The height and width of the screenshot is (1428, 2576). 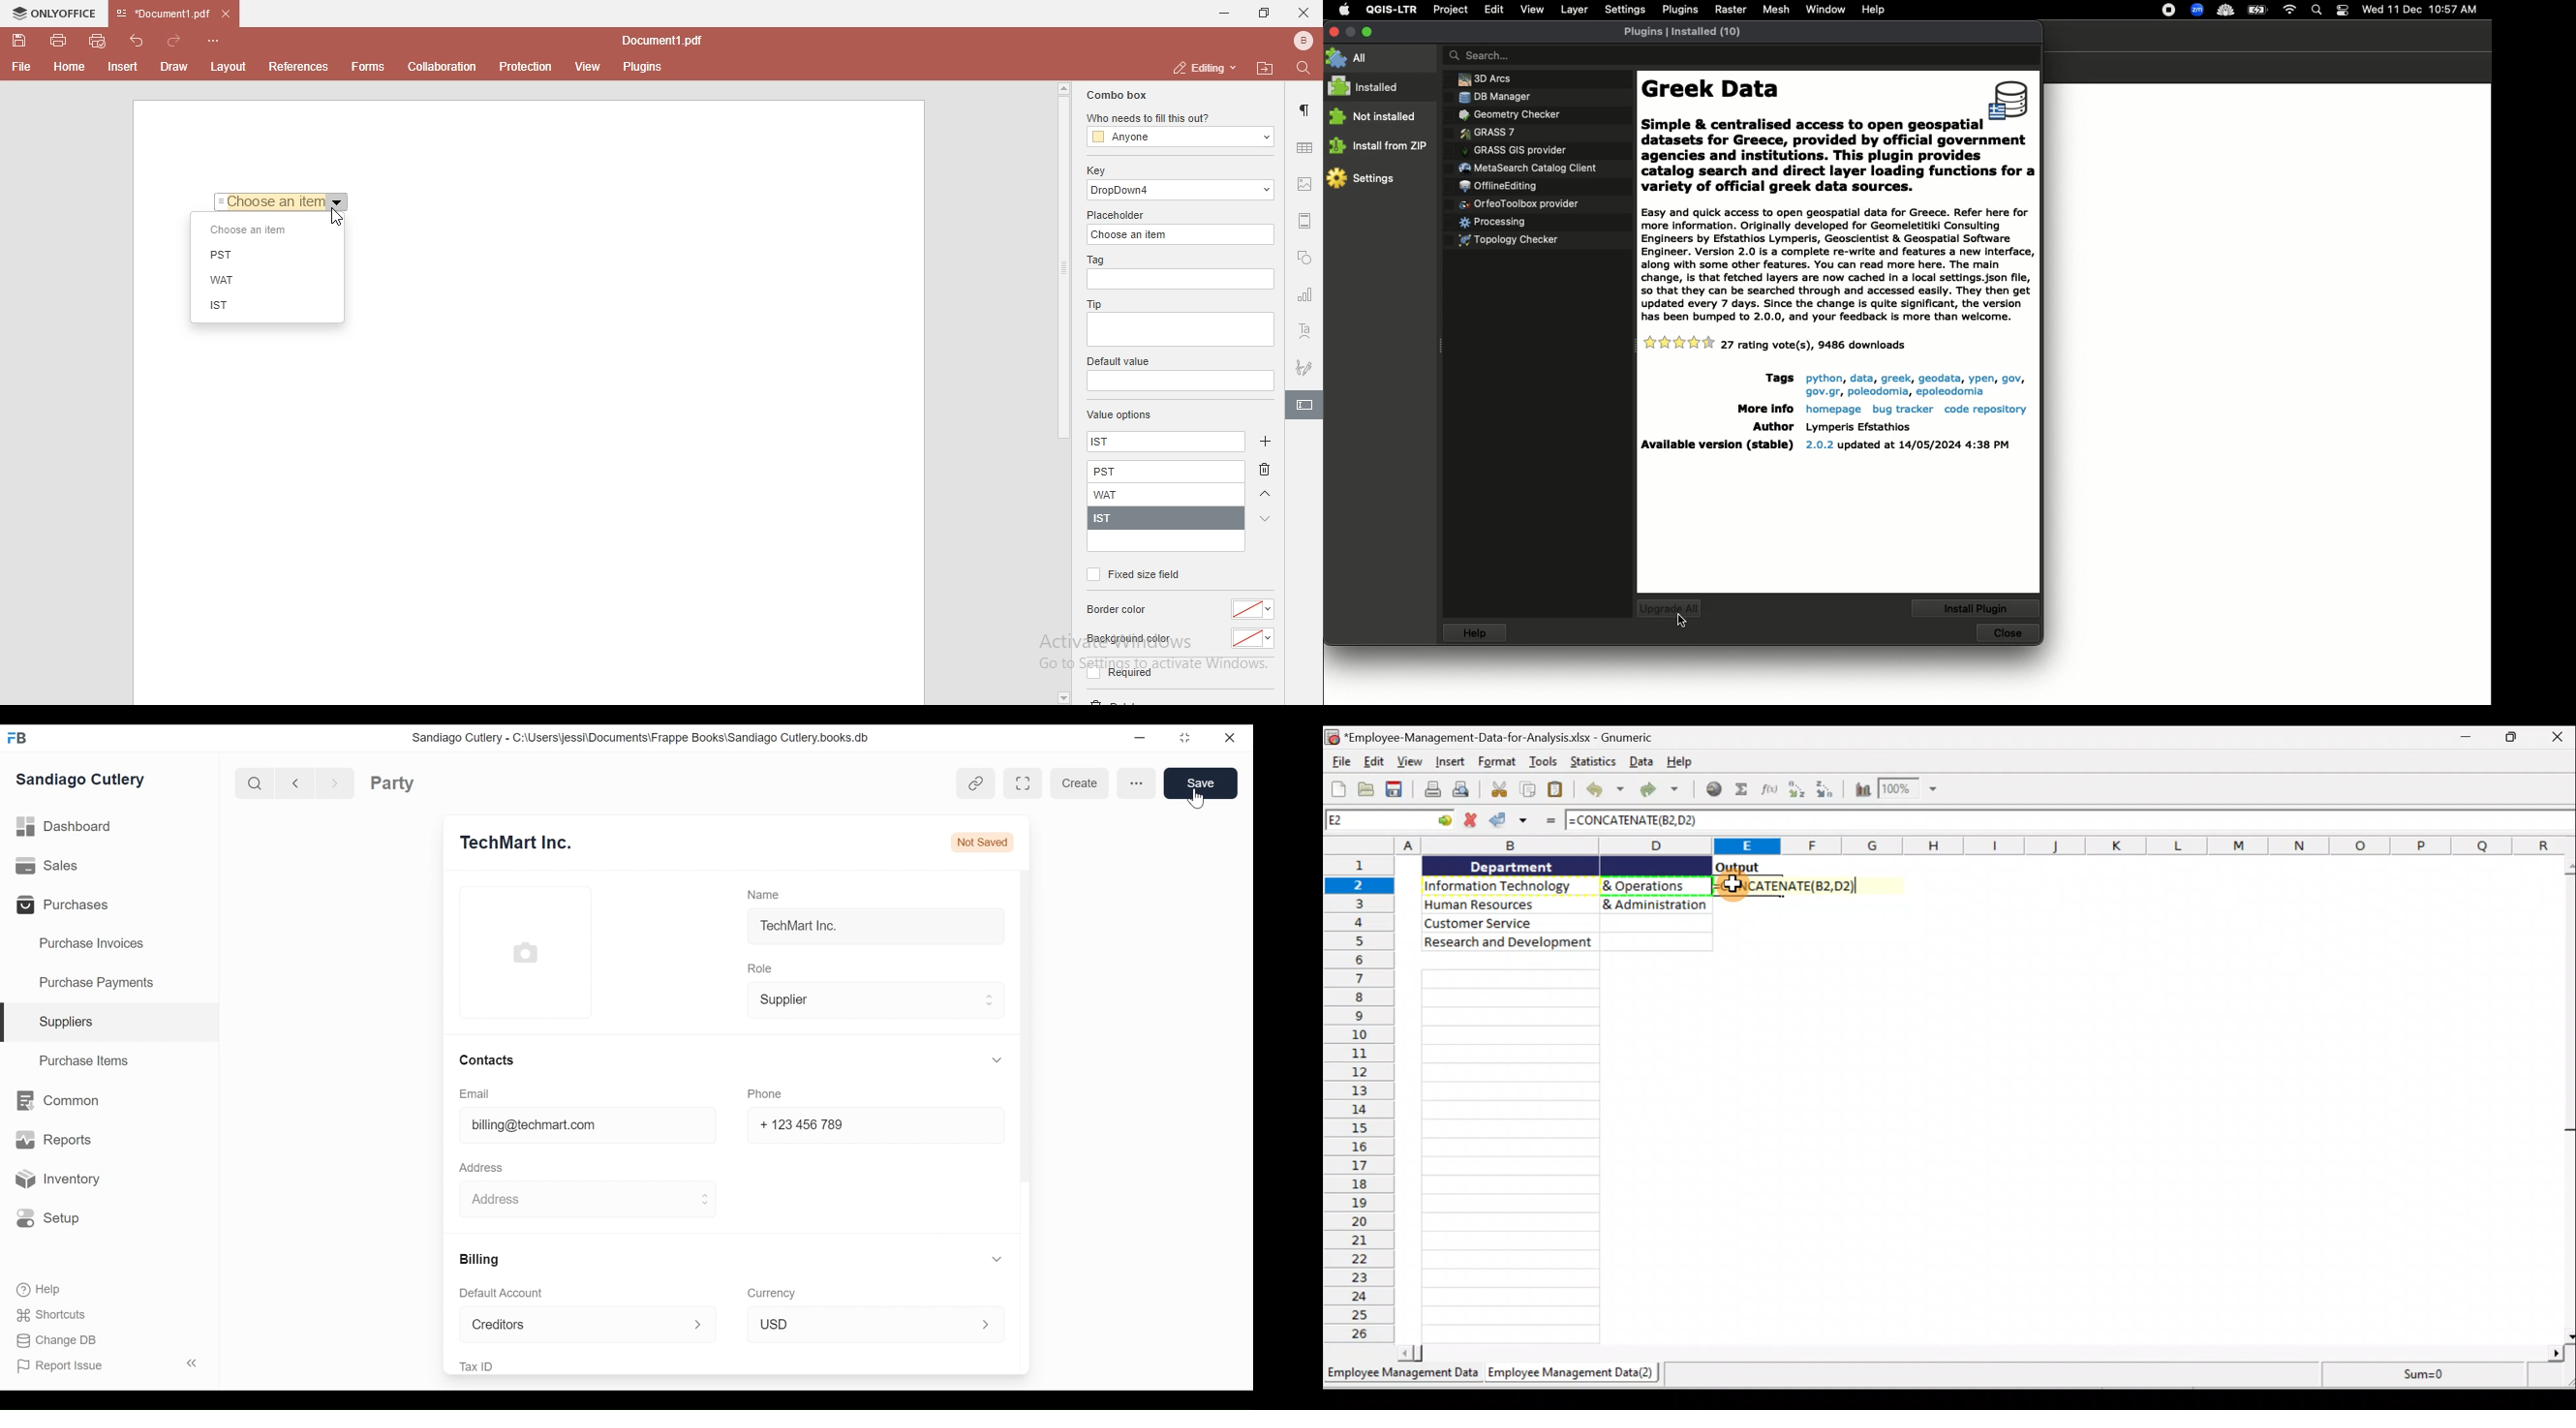 I want to click on Columns, so click(x=1986, y=846).